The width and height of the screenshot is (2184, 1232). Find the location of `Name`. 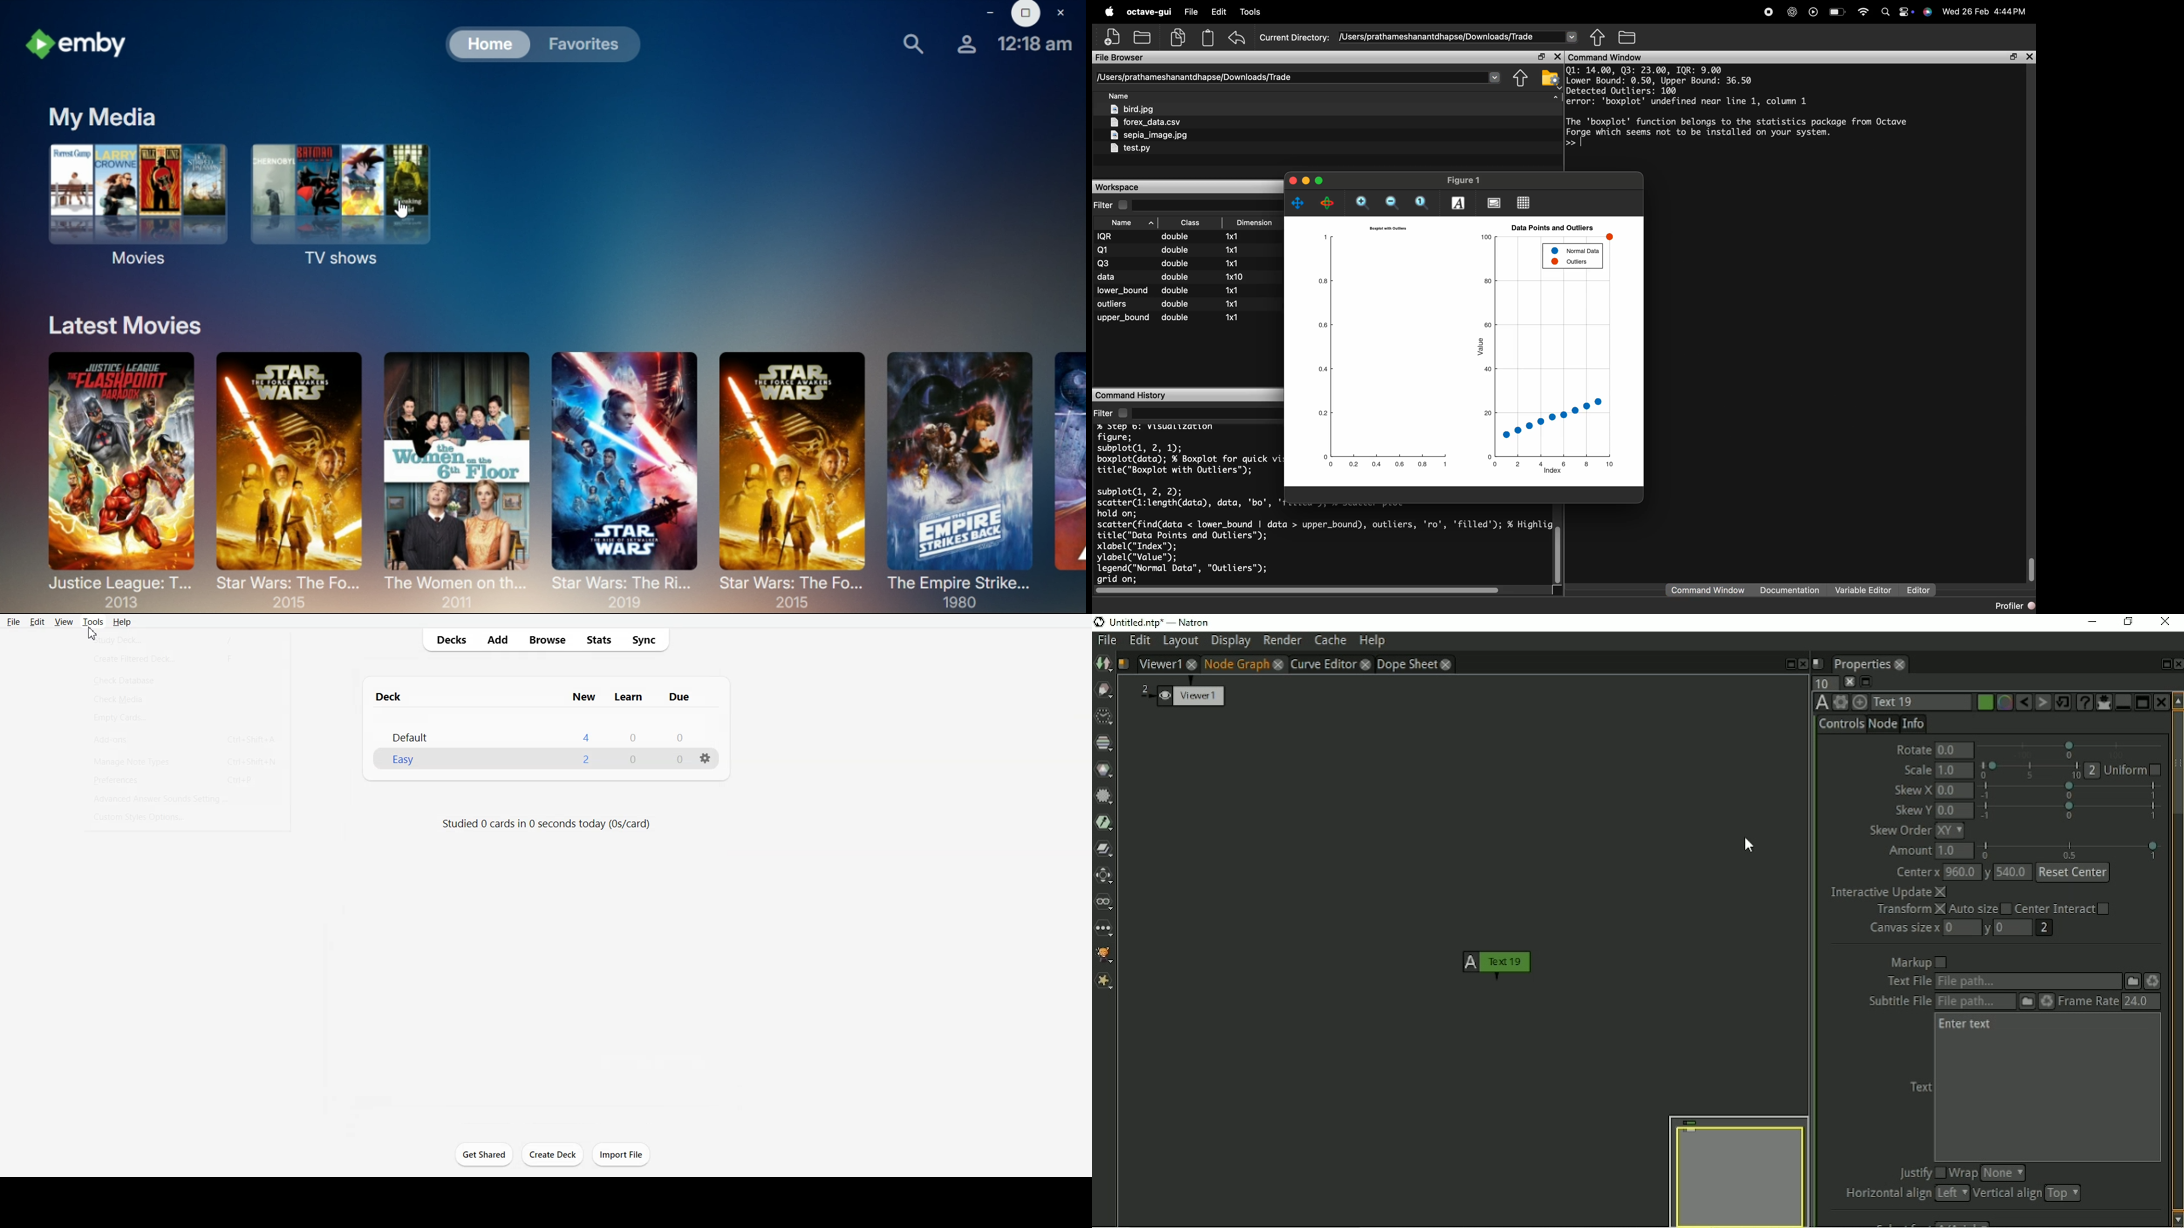

Name is located at coordinates (1119, 95).